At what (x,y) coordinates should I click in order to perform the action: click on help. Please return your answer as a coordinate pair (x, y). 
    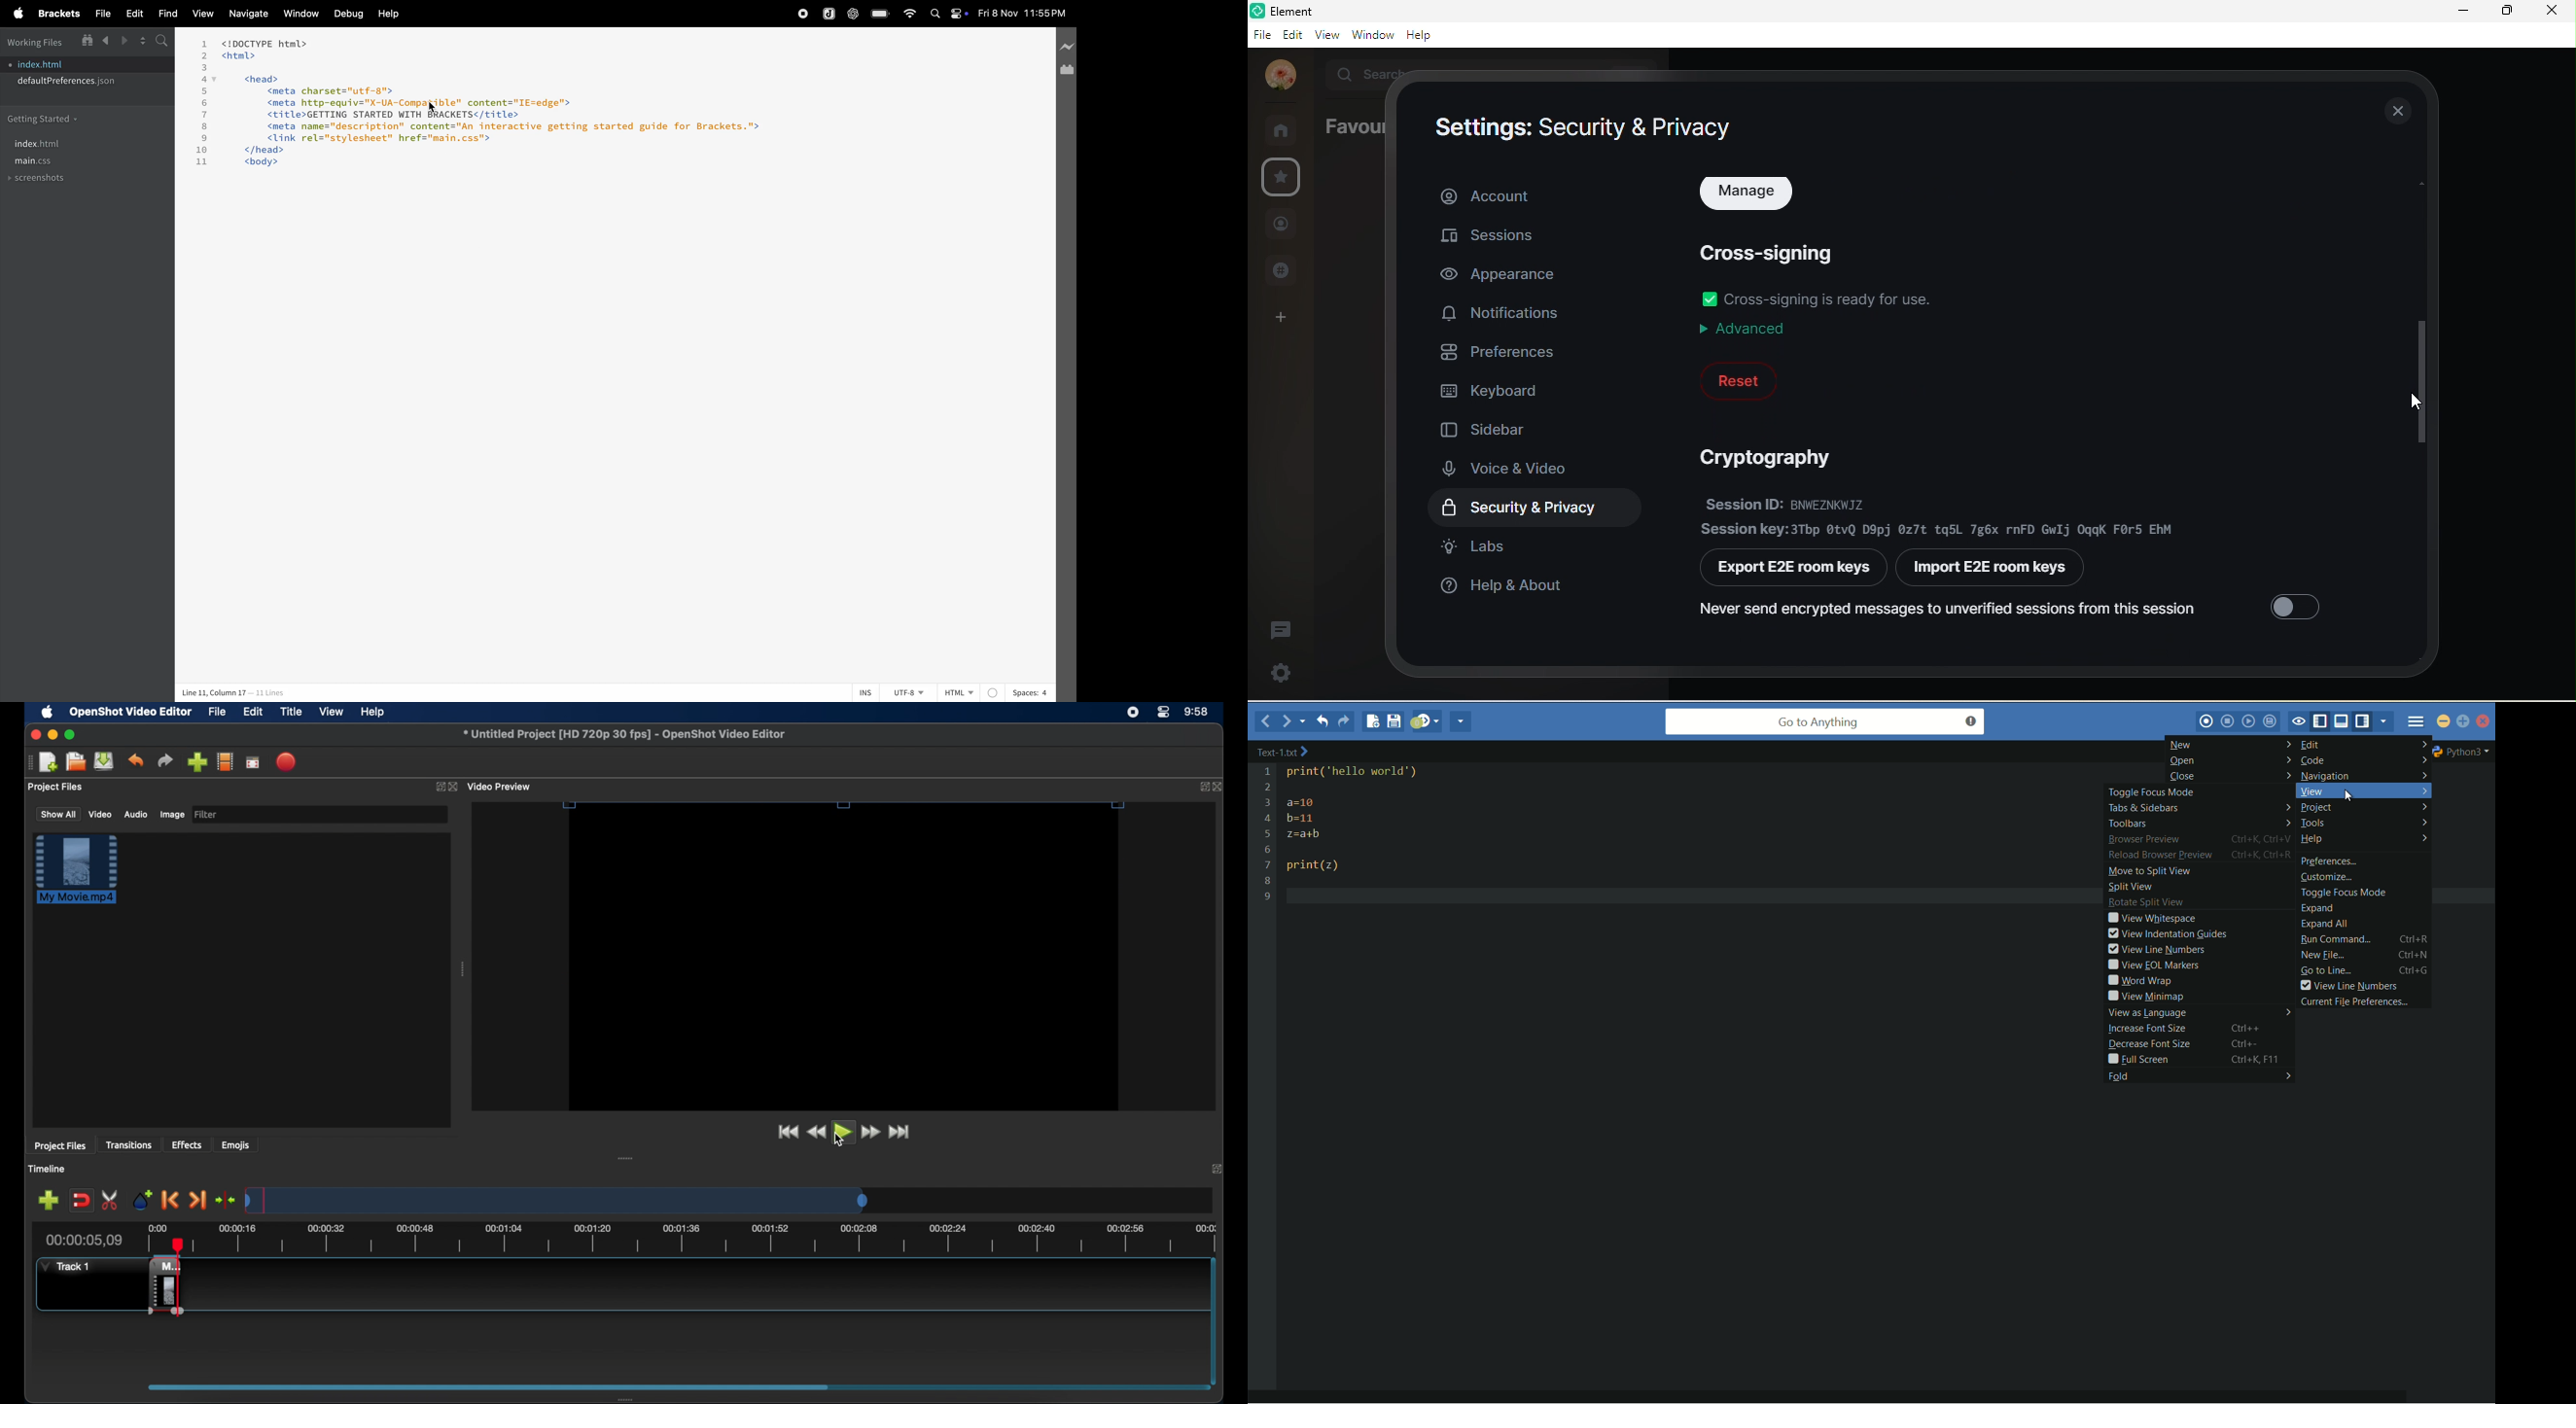
    Looking at the image, I should click on (1424, 35).